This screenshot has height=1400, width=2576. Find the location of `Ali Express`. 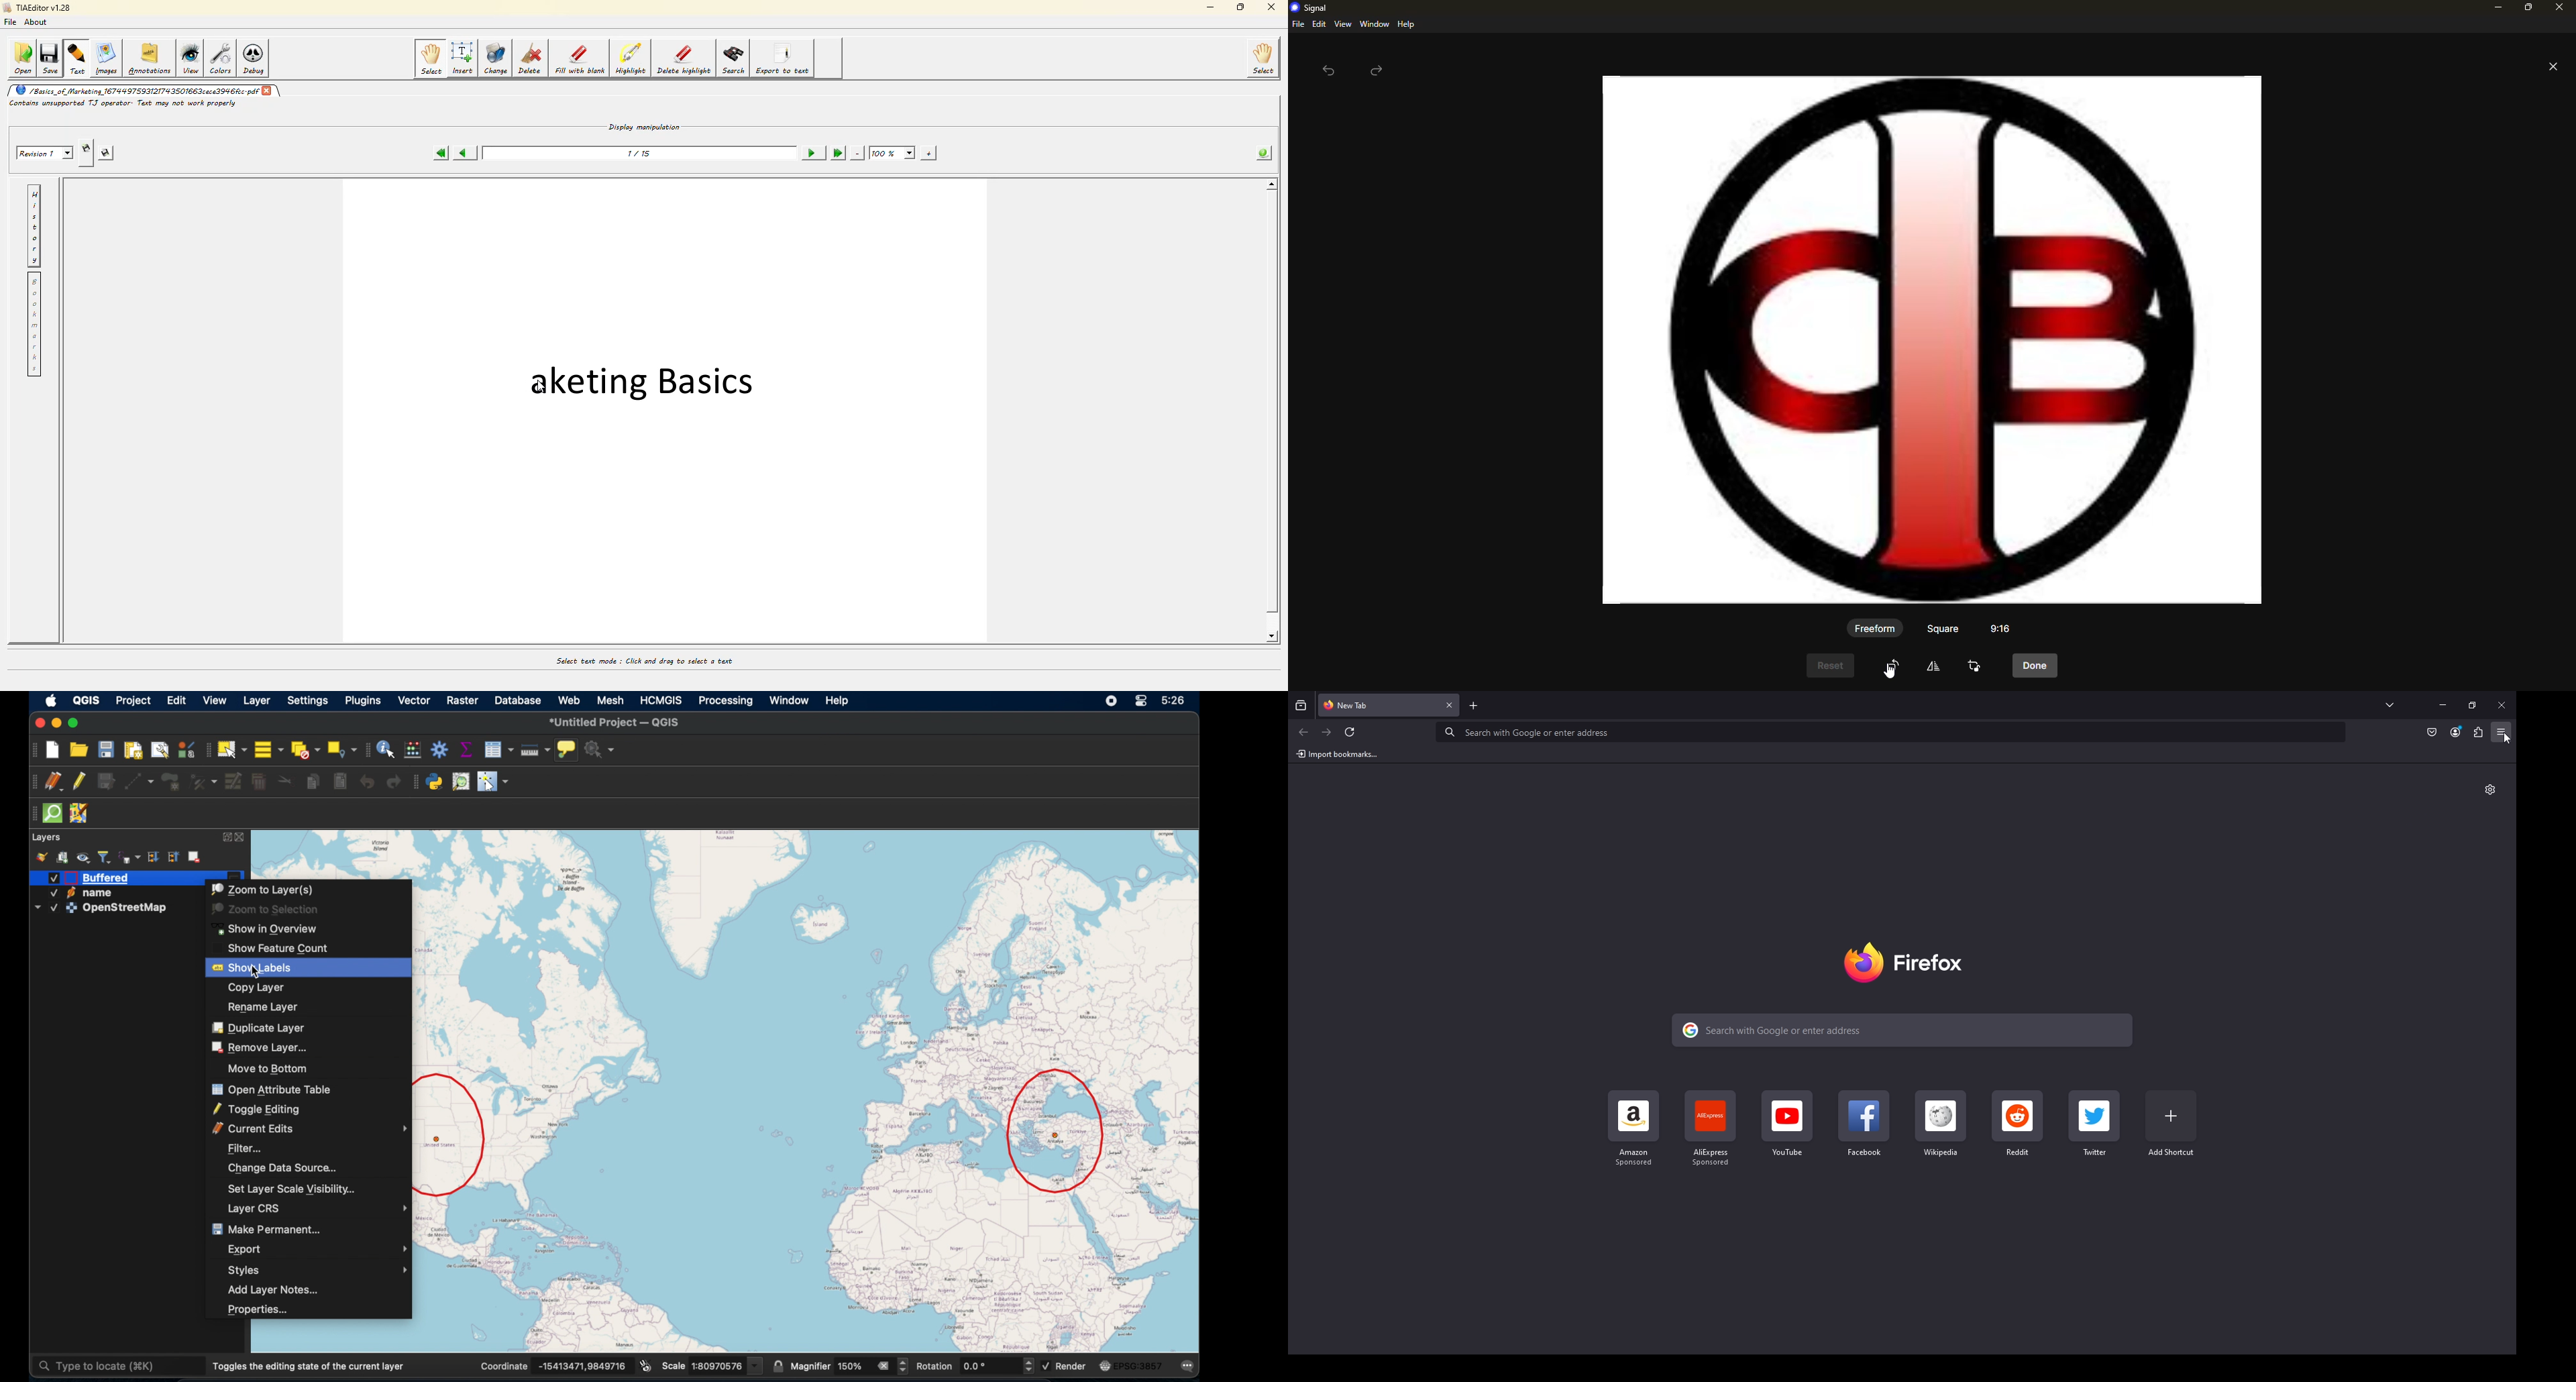

Ali Express is located at coordinates (1712, 1131).